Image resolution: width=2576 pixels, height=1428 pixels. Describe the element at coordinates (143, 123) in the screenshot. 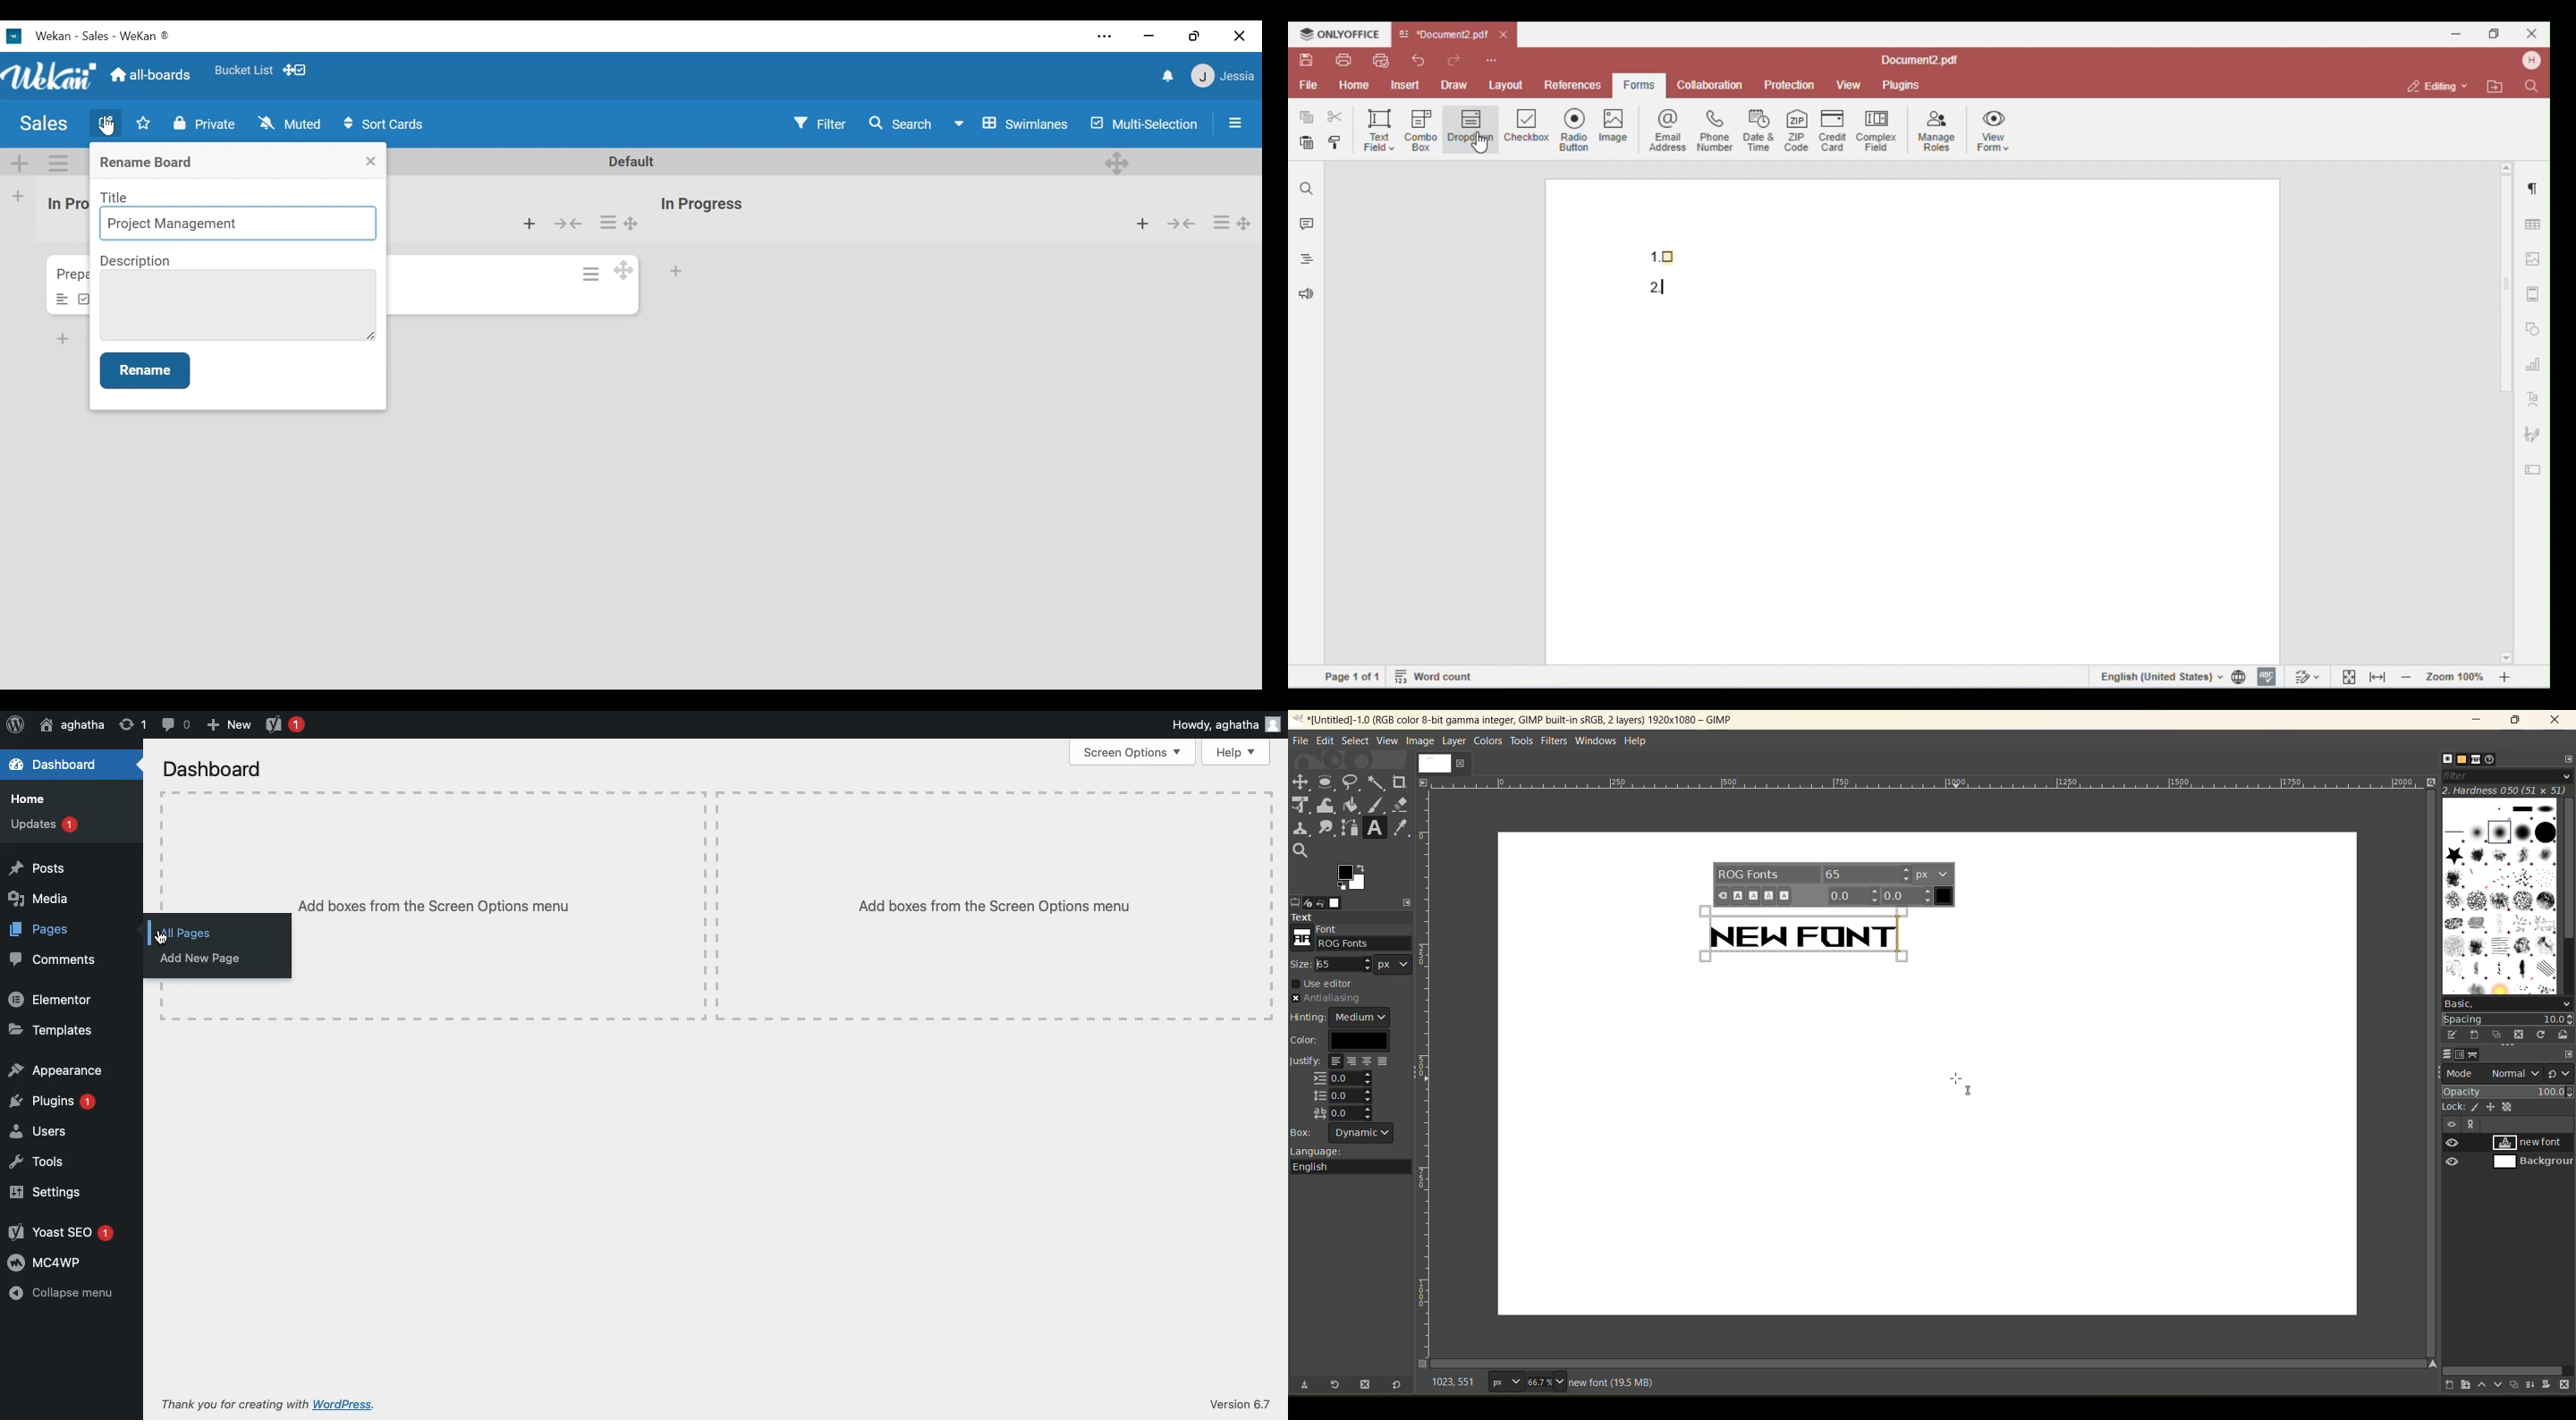

I see `Toggle Favorites` at that location.